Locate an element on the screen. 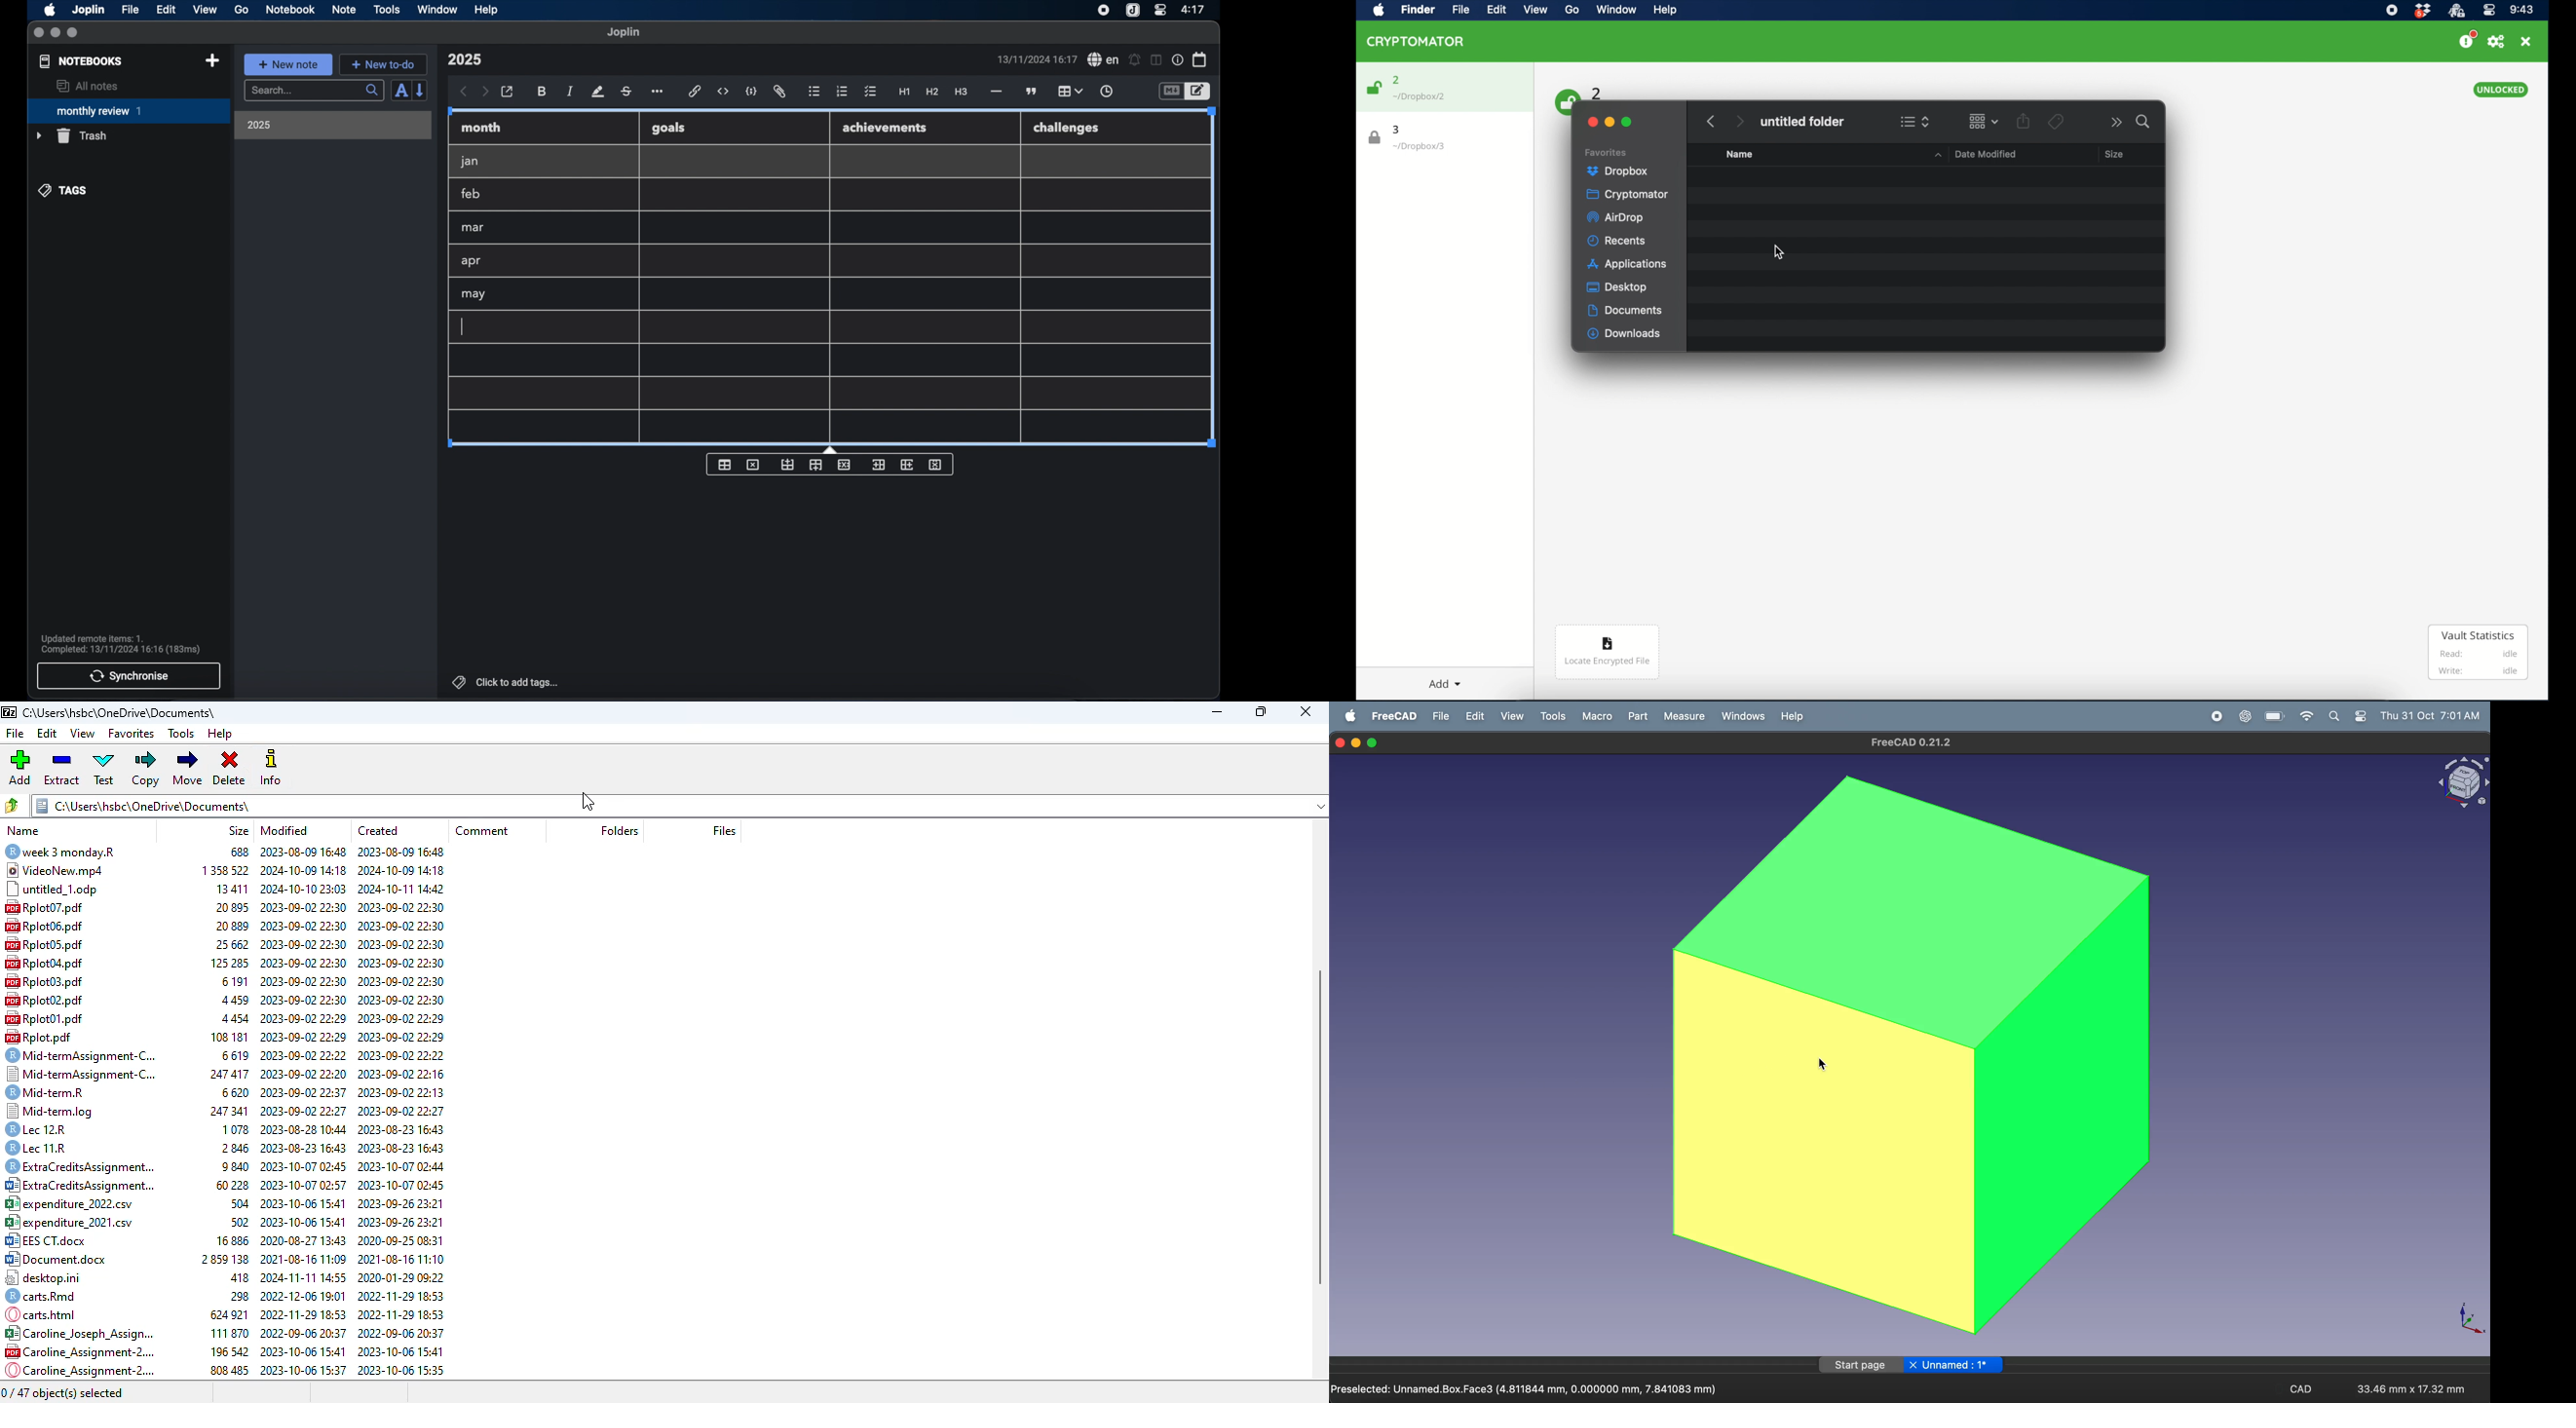 Image resolution: width=2576 pixels, height=1428 pixels. 2023-10-06 15:41 is located at coordinates (304, 1225).